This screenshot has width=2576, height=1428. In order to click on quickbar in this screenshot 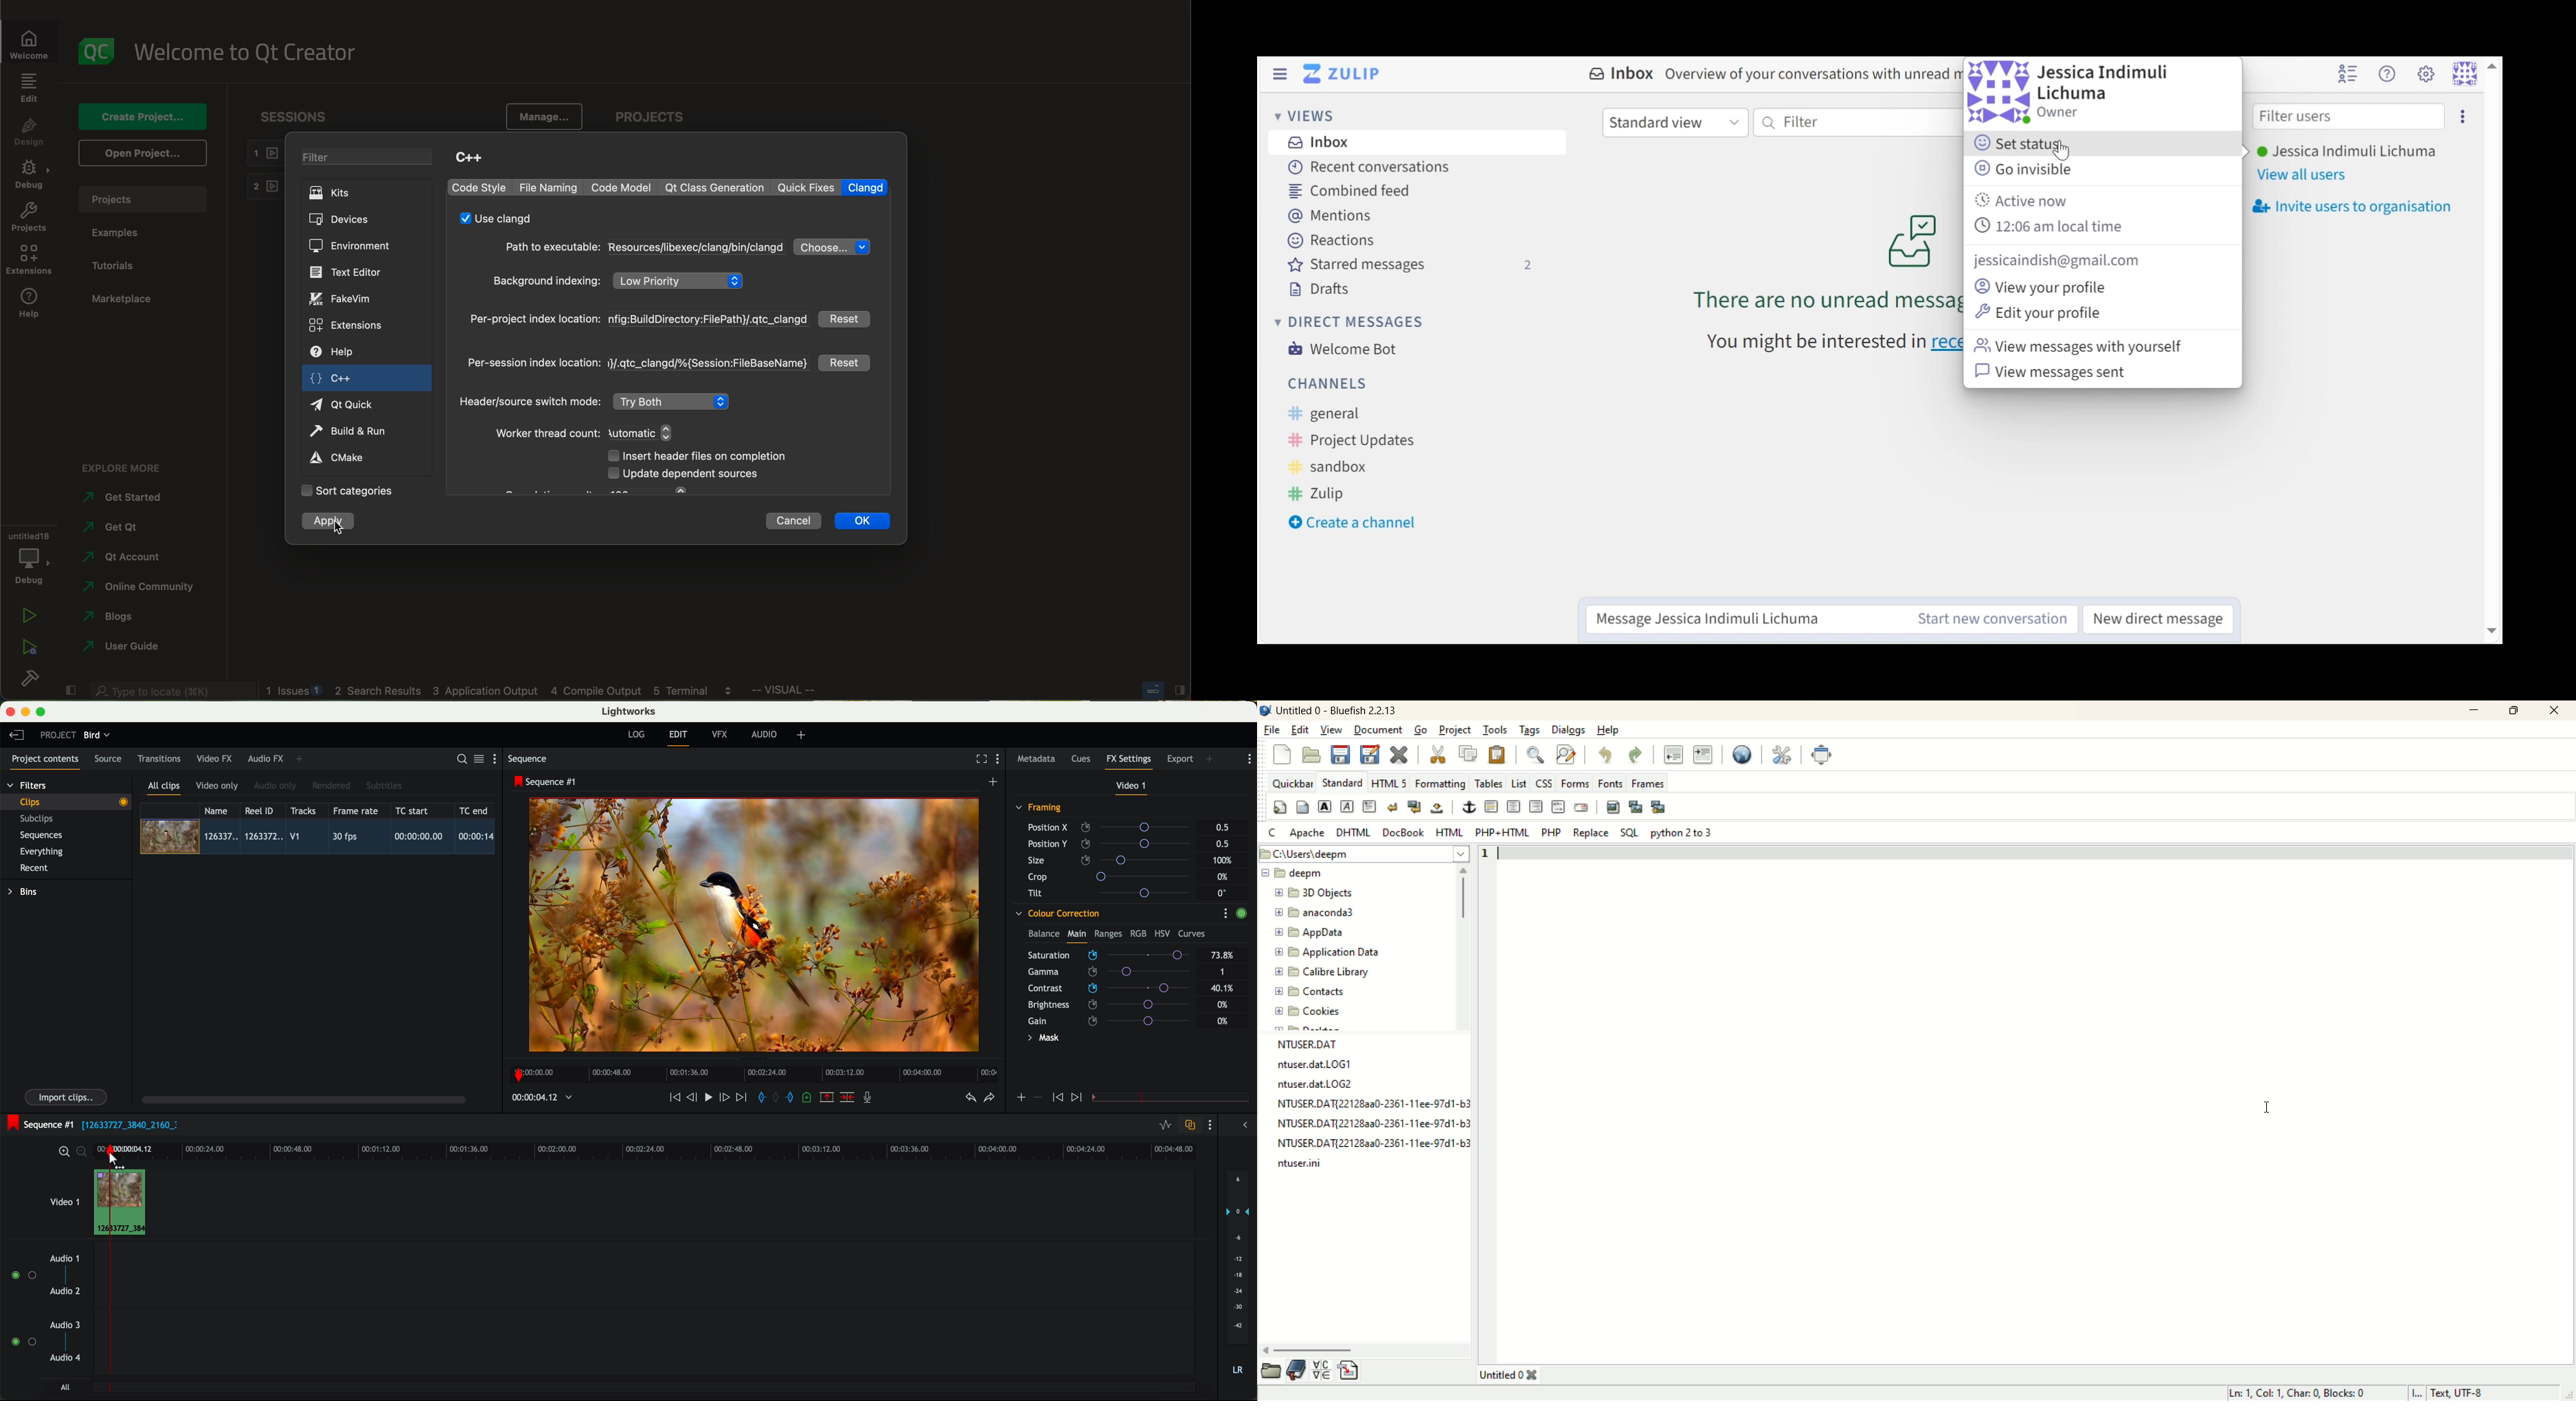, I will do `click(1291, 782)`.